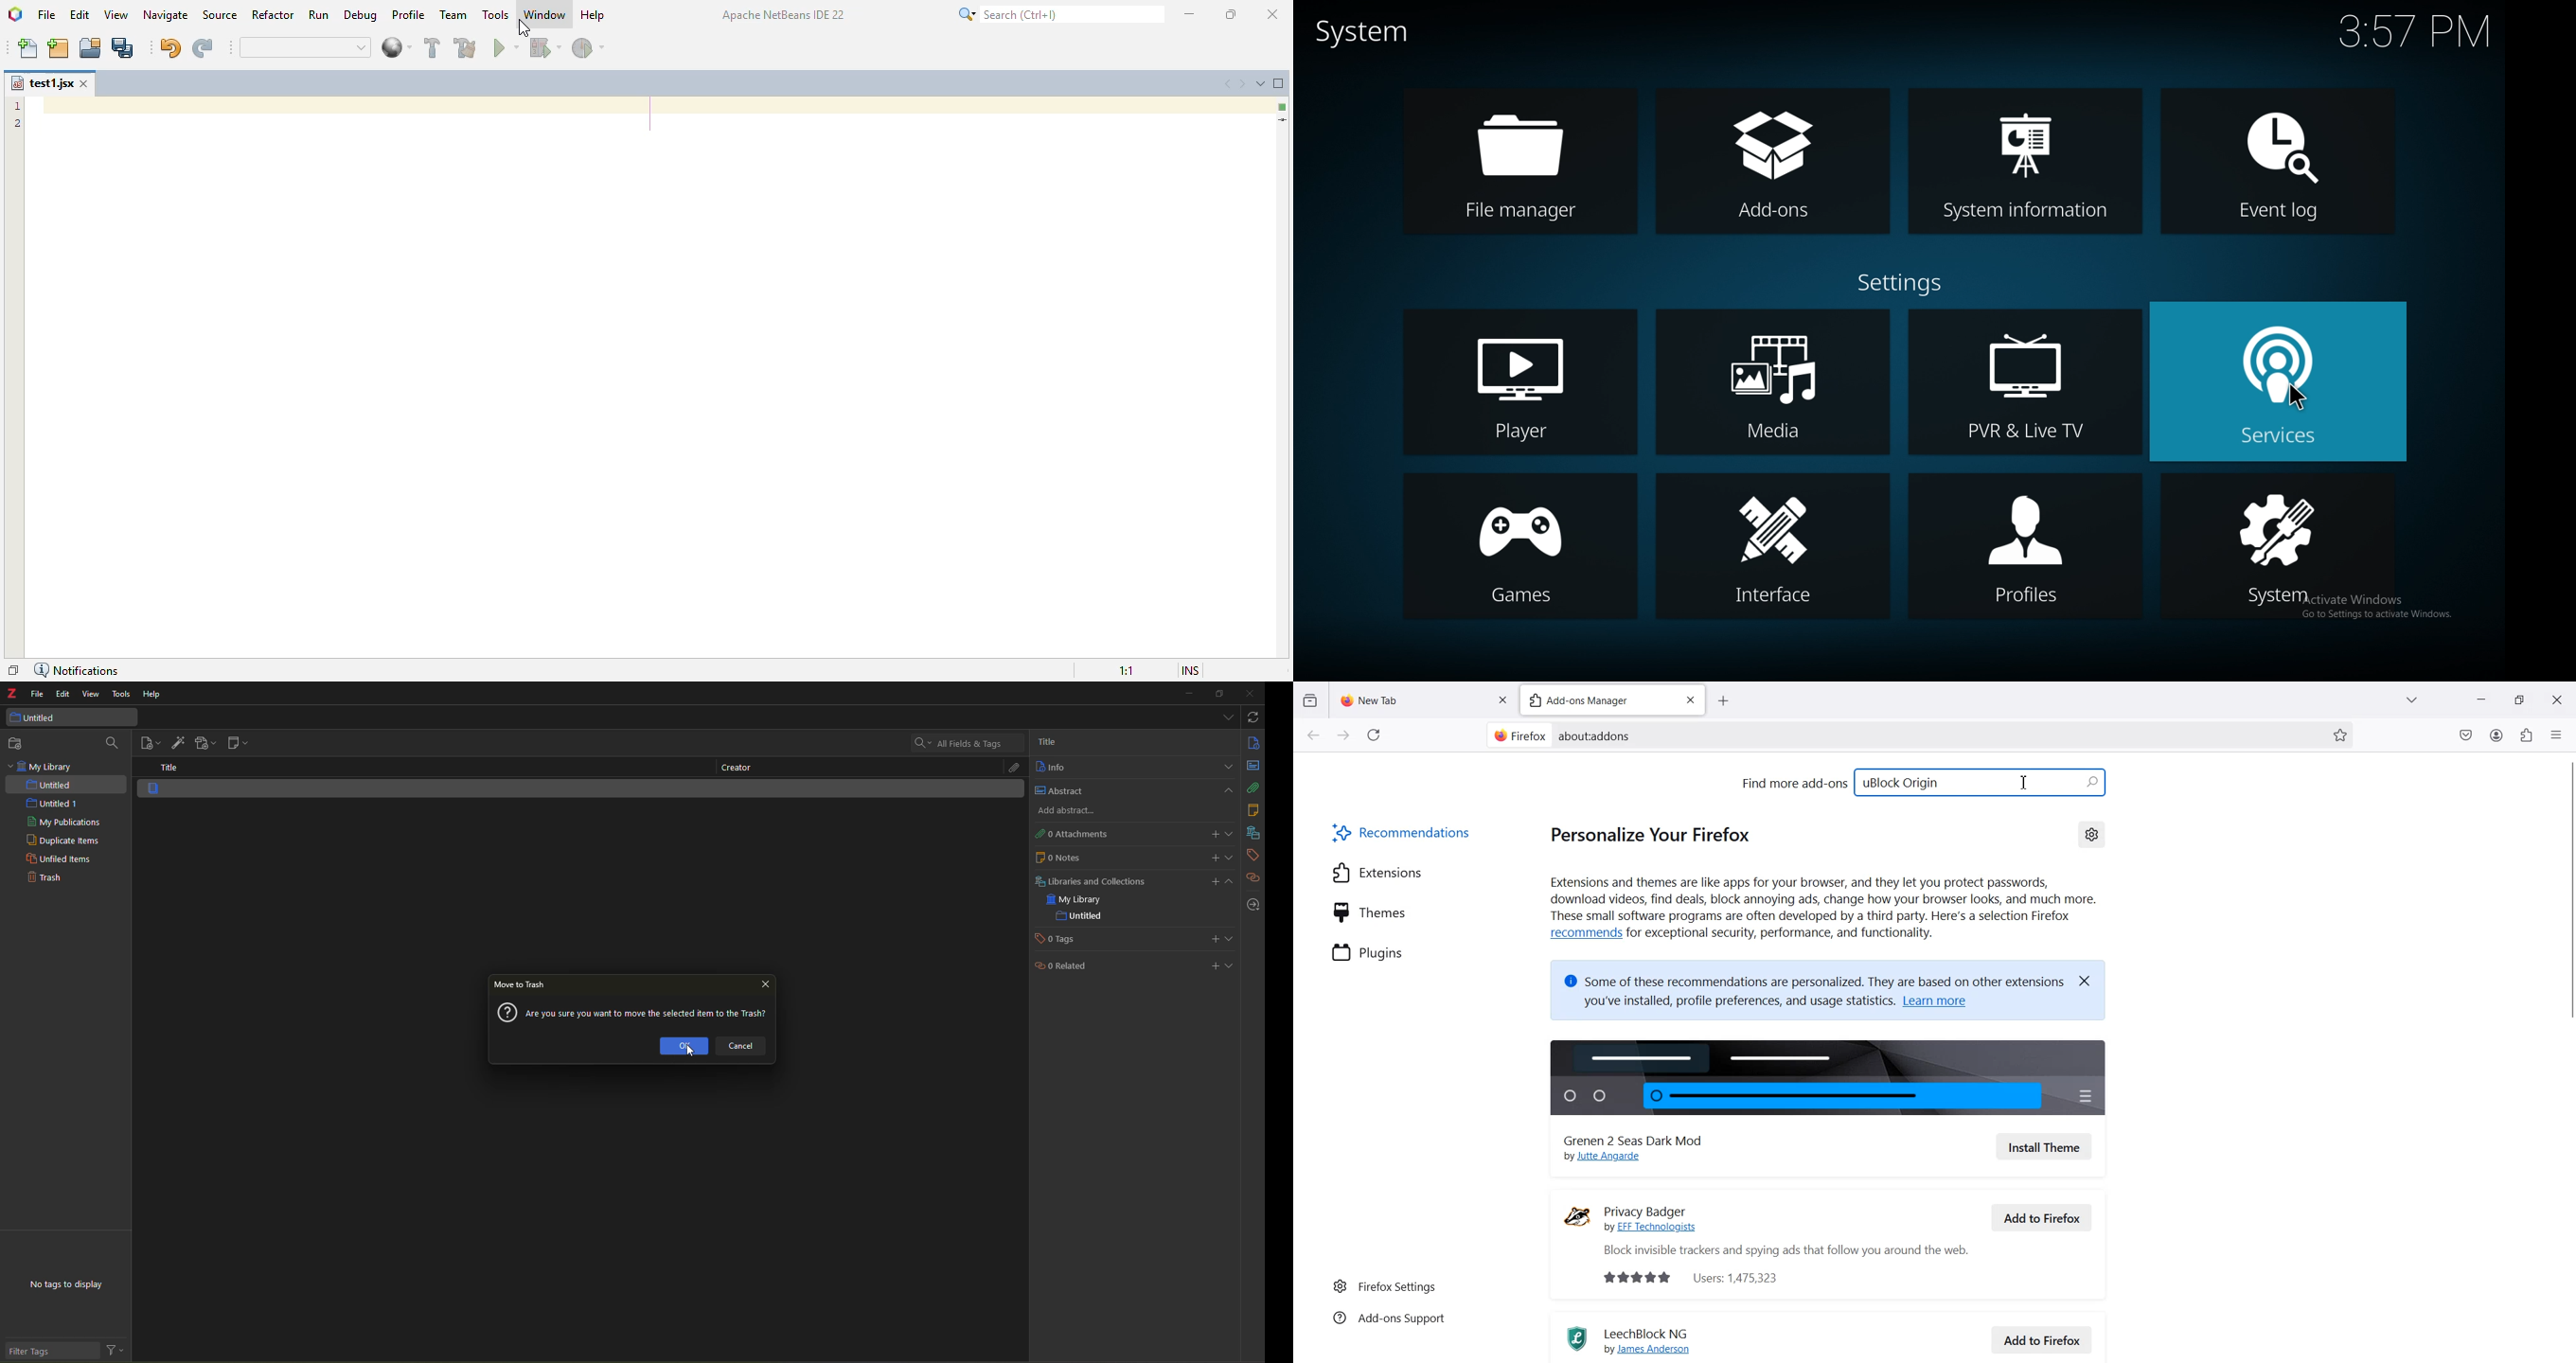 The image size is (2576, 1372). What do you see at coordinates (2024, 159) in the screenshot?
I see `system info` at bounding box center [2024, 159].